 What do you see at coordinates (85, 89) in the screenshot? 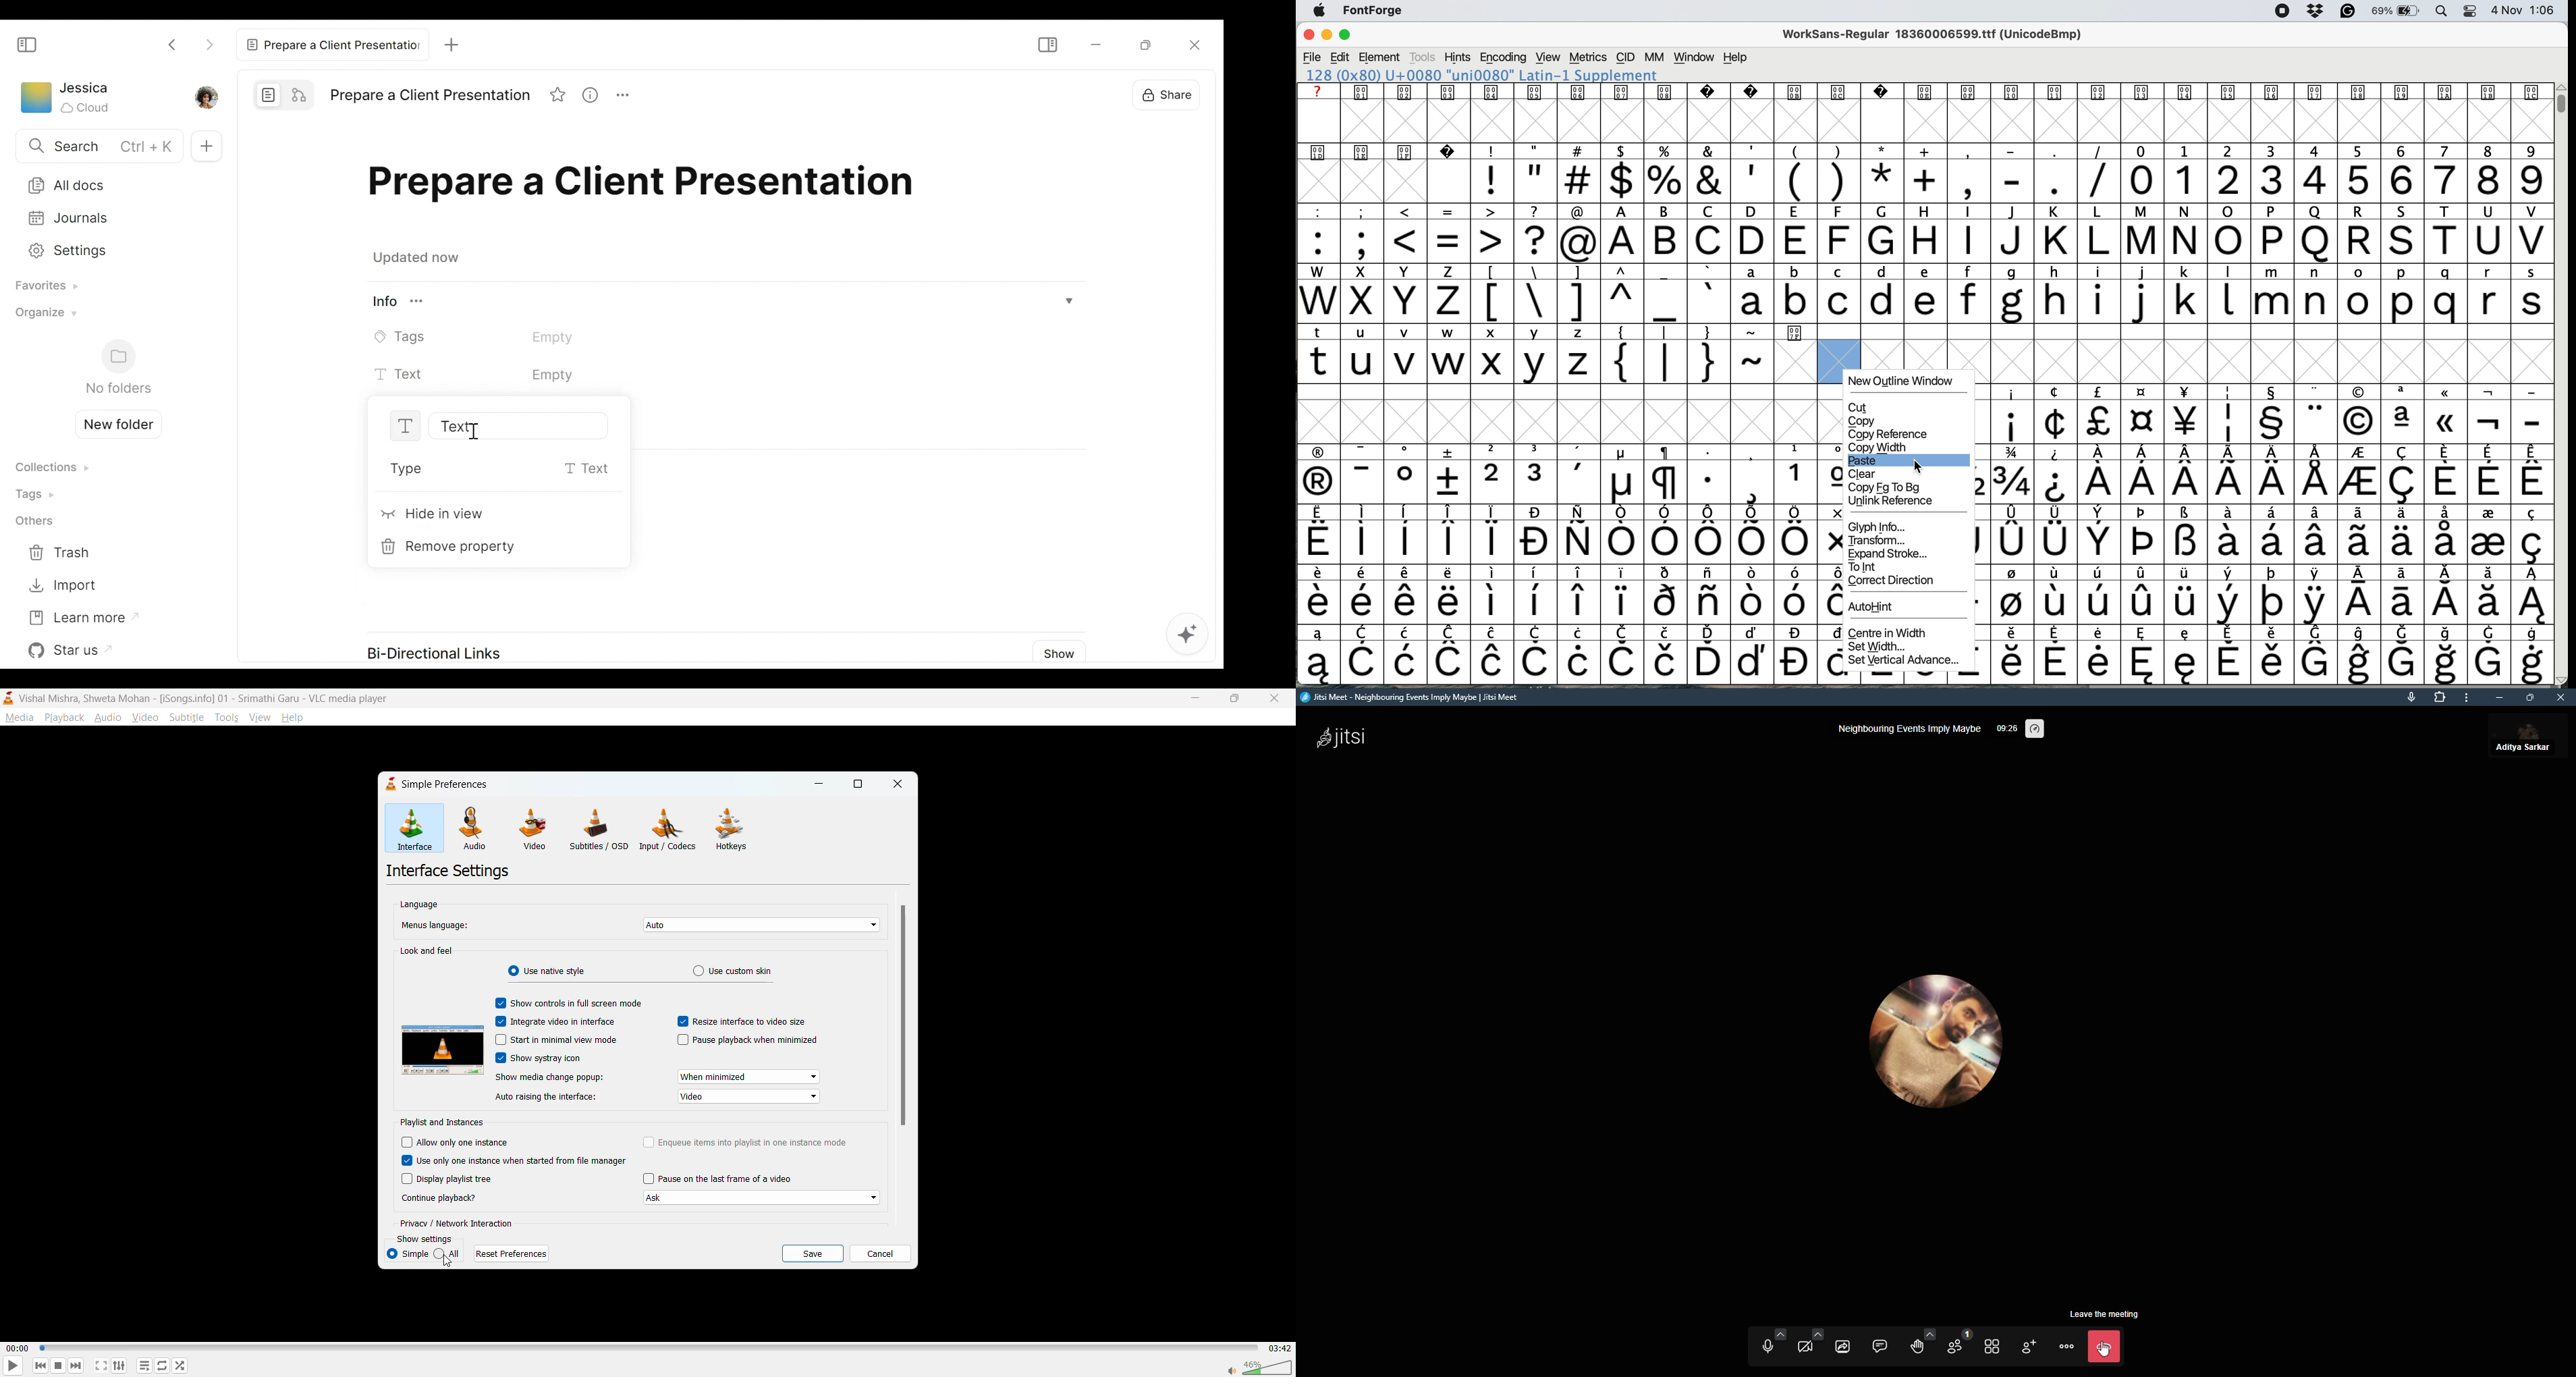
I see `Username` at bounding box center [85, 89].